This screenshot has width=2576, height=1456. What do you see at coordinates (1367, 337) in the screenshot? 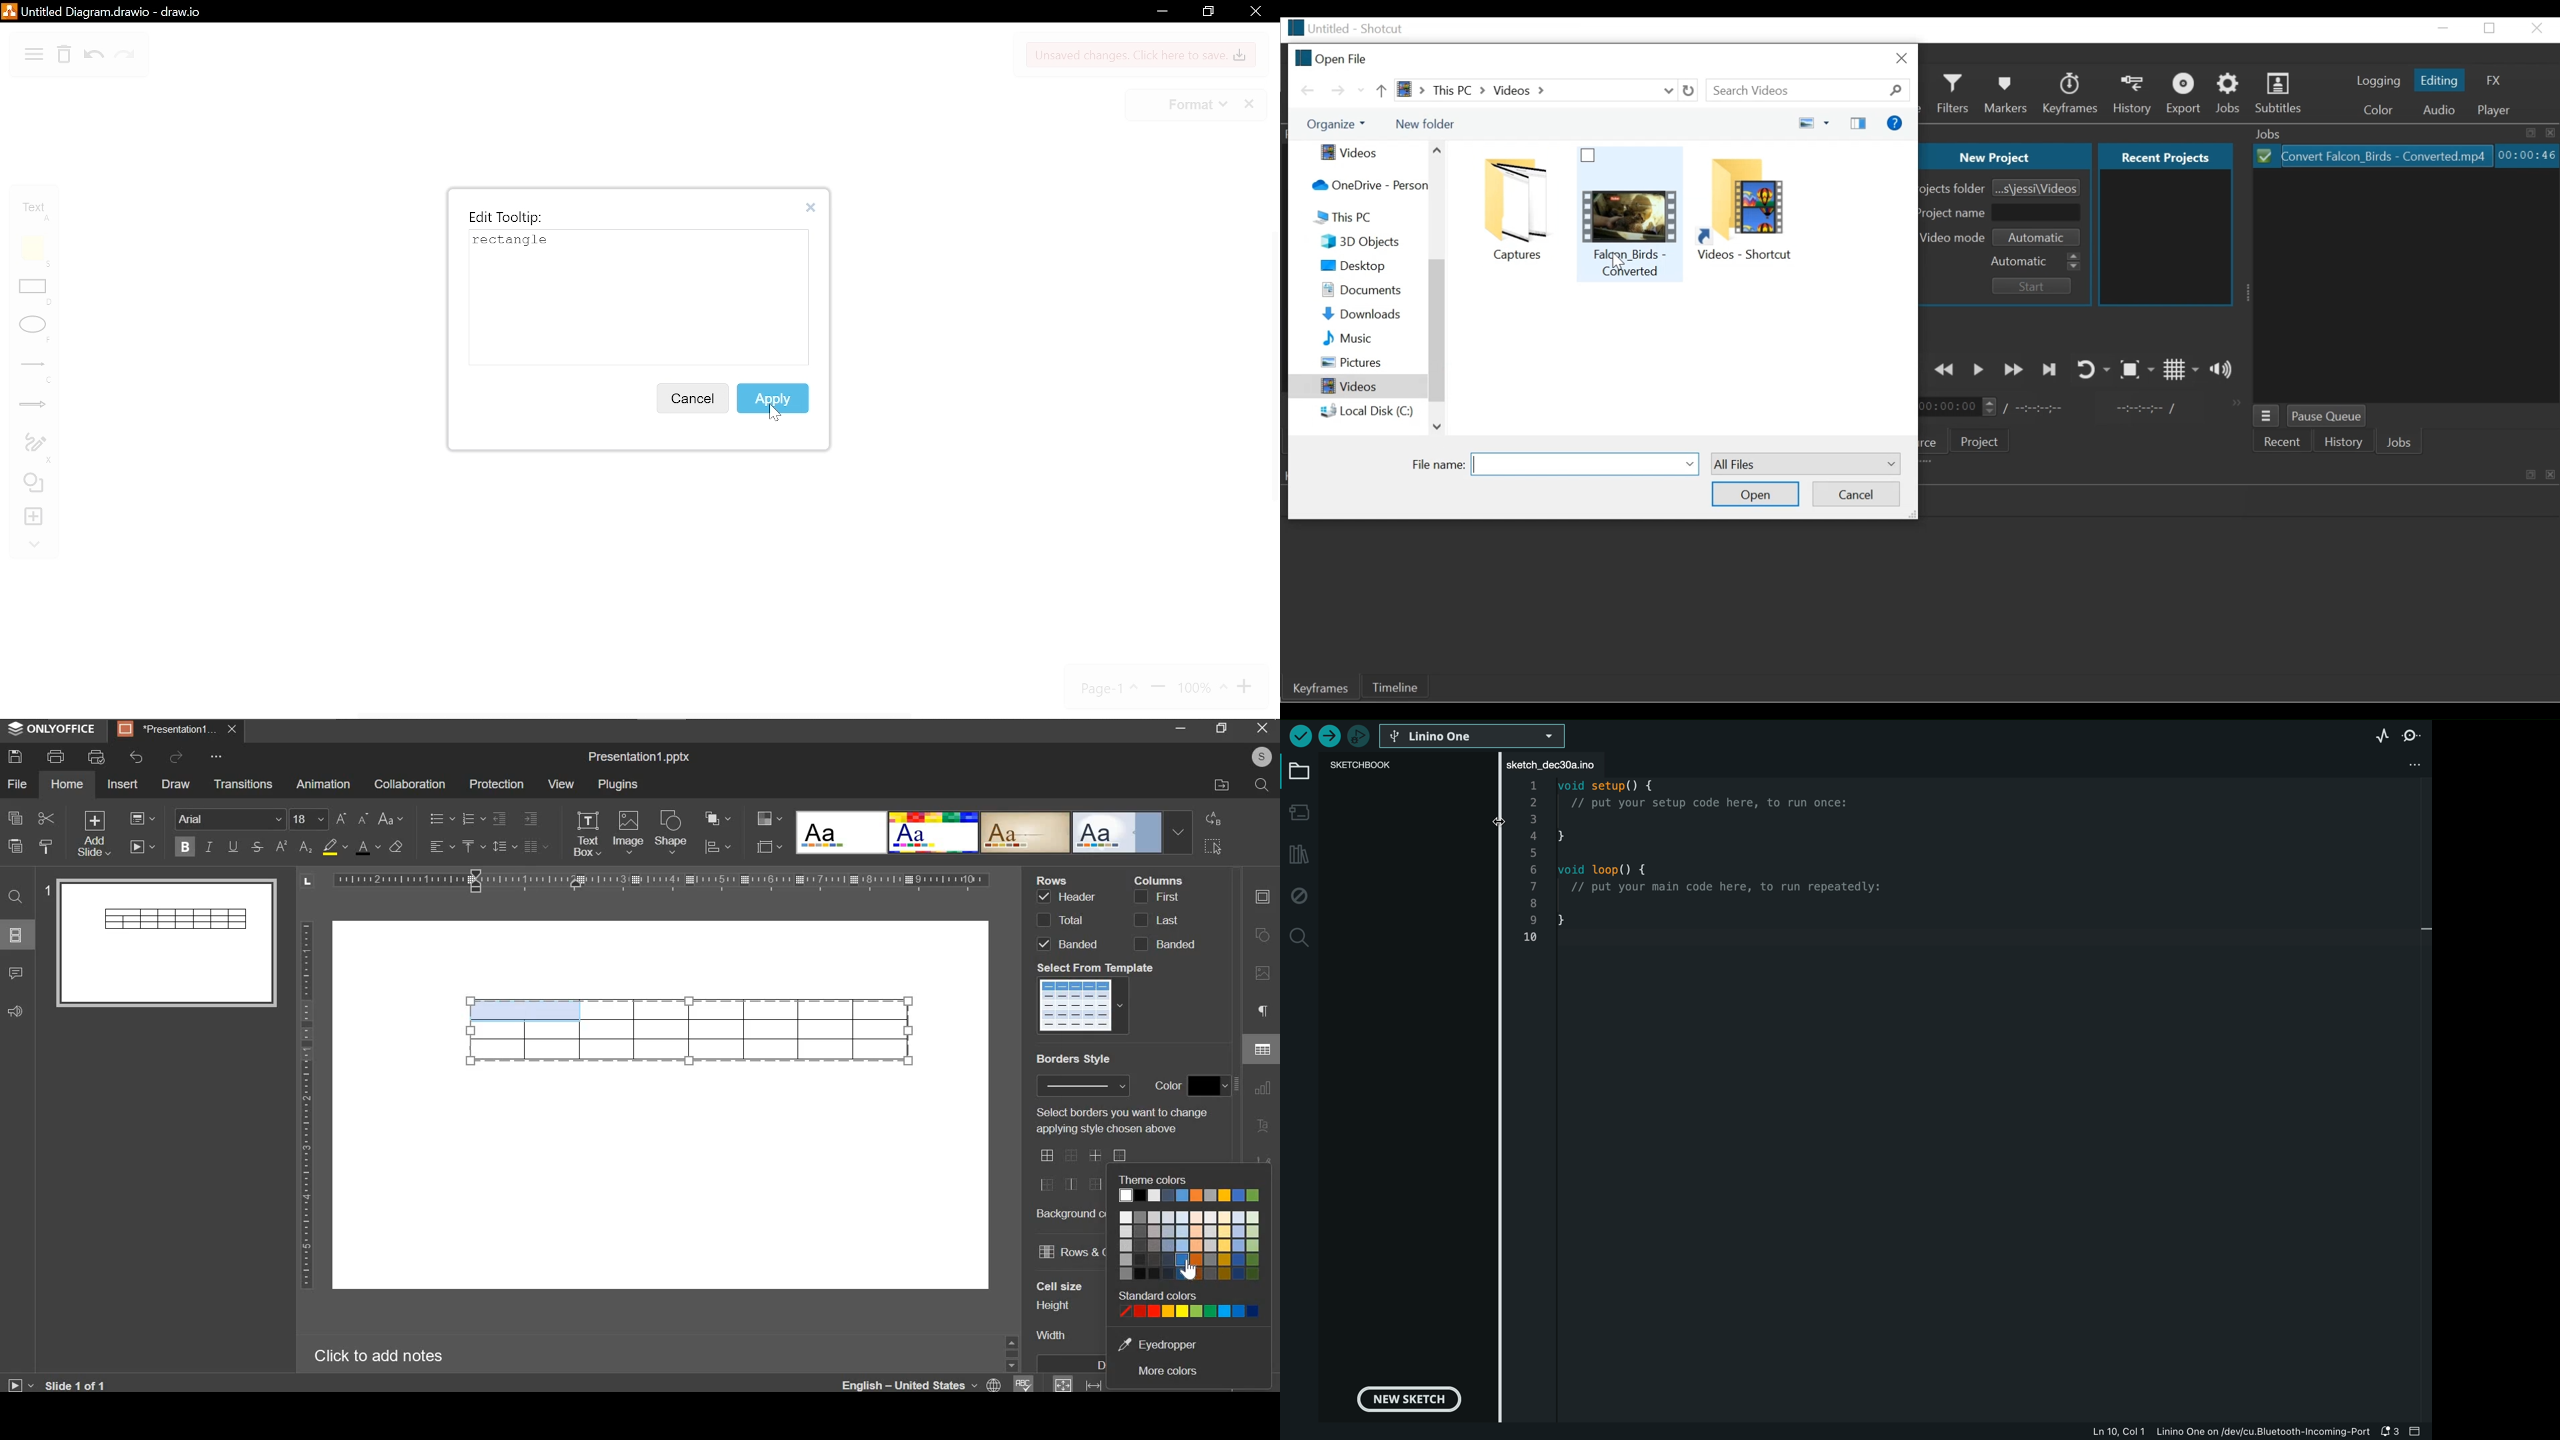
I see `Music` at bounding box center [1367, 337].